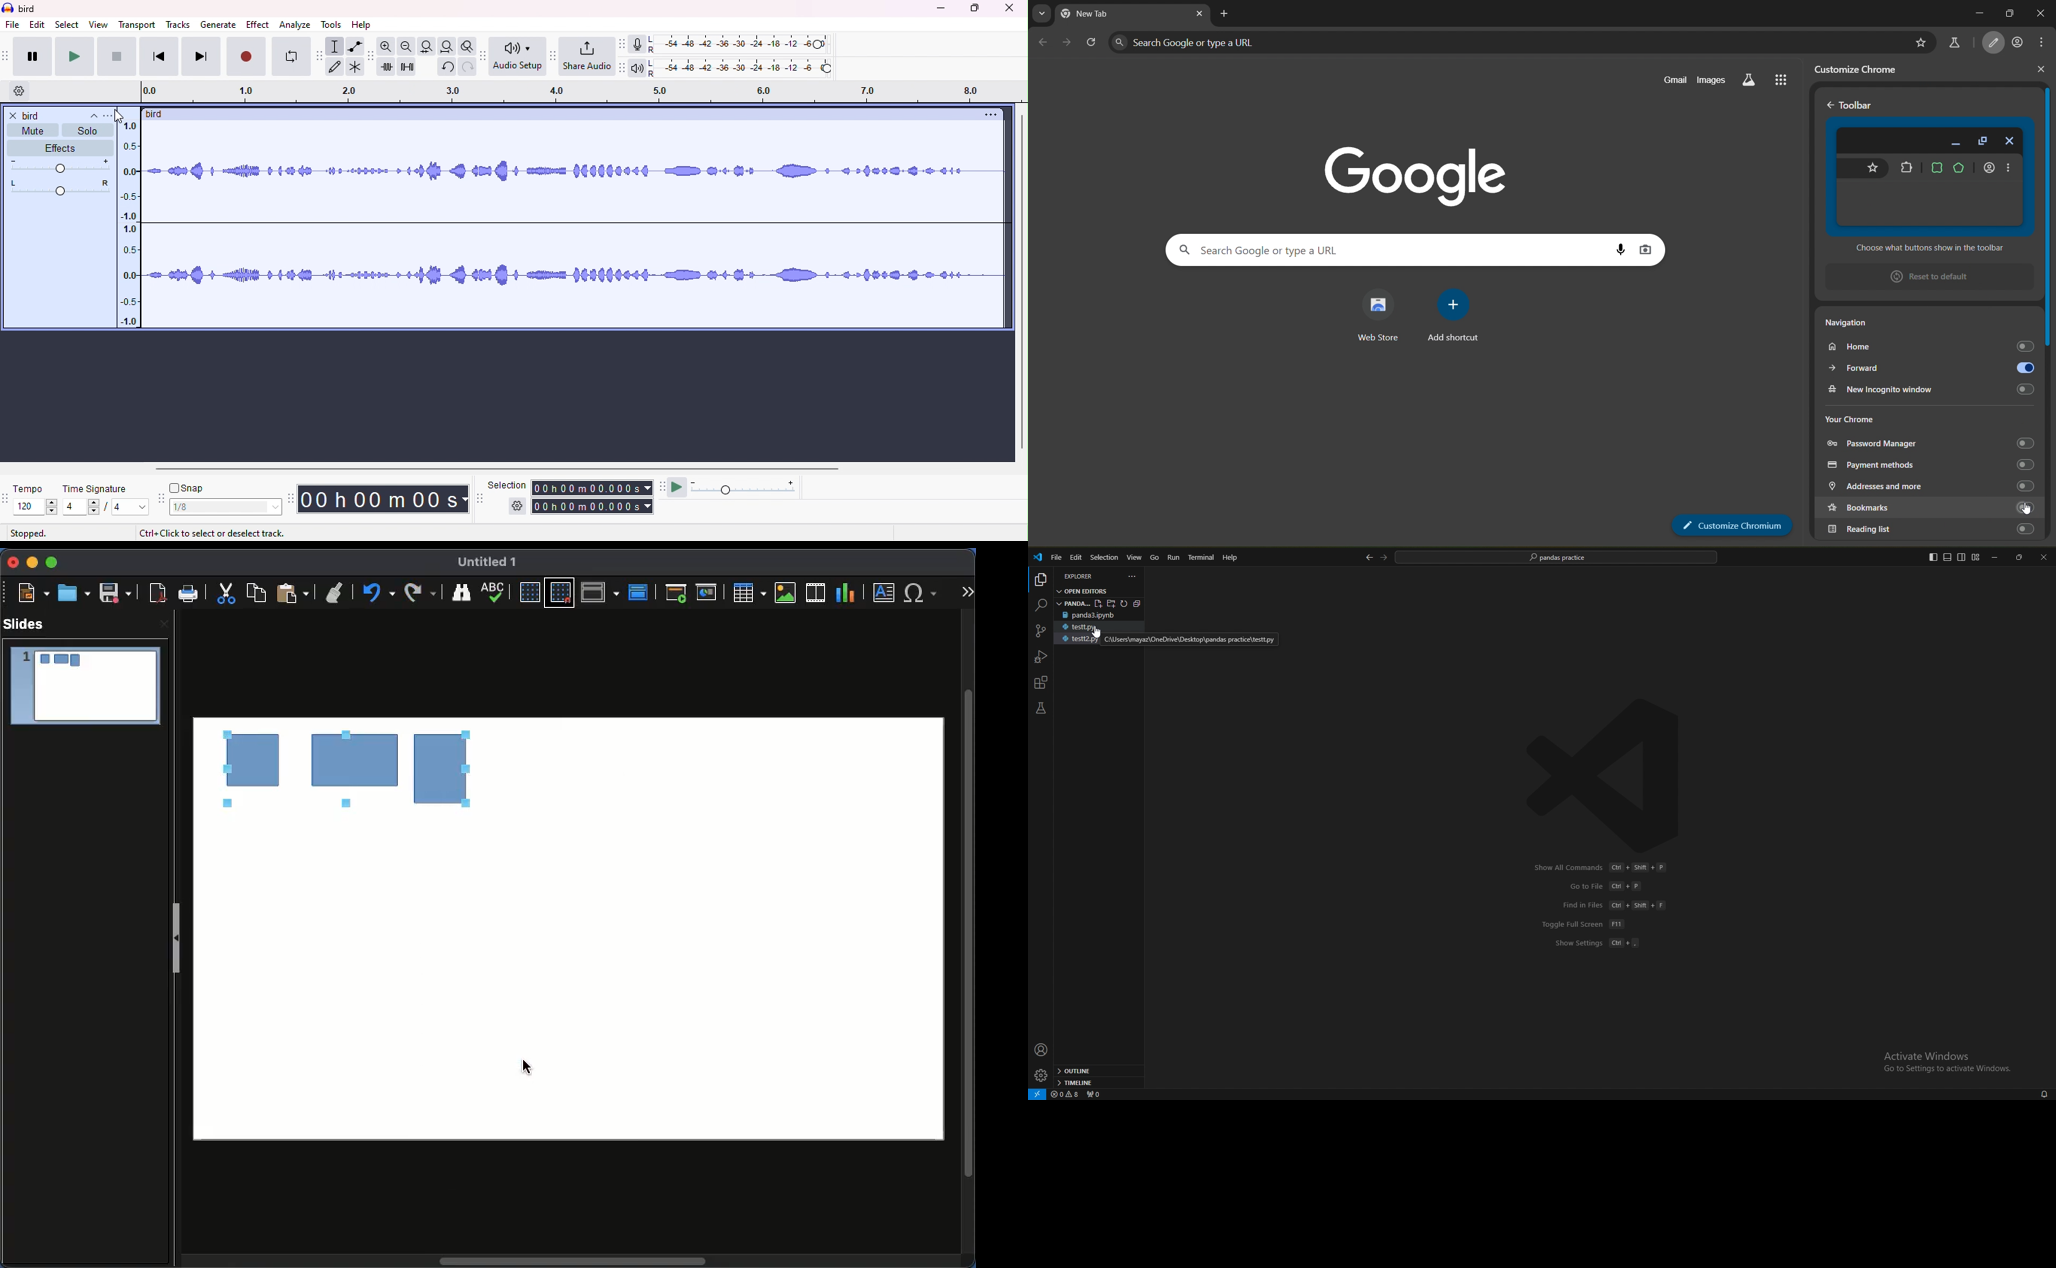 Image resolution: width=2072 pixels, height=1288 pixels. I want to click on tempo selection, so click(29, 507).